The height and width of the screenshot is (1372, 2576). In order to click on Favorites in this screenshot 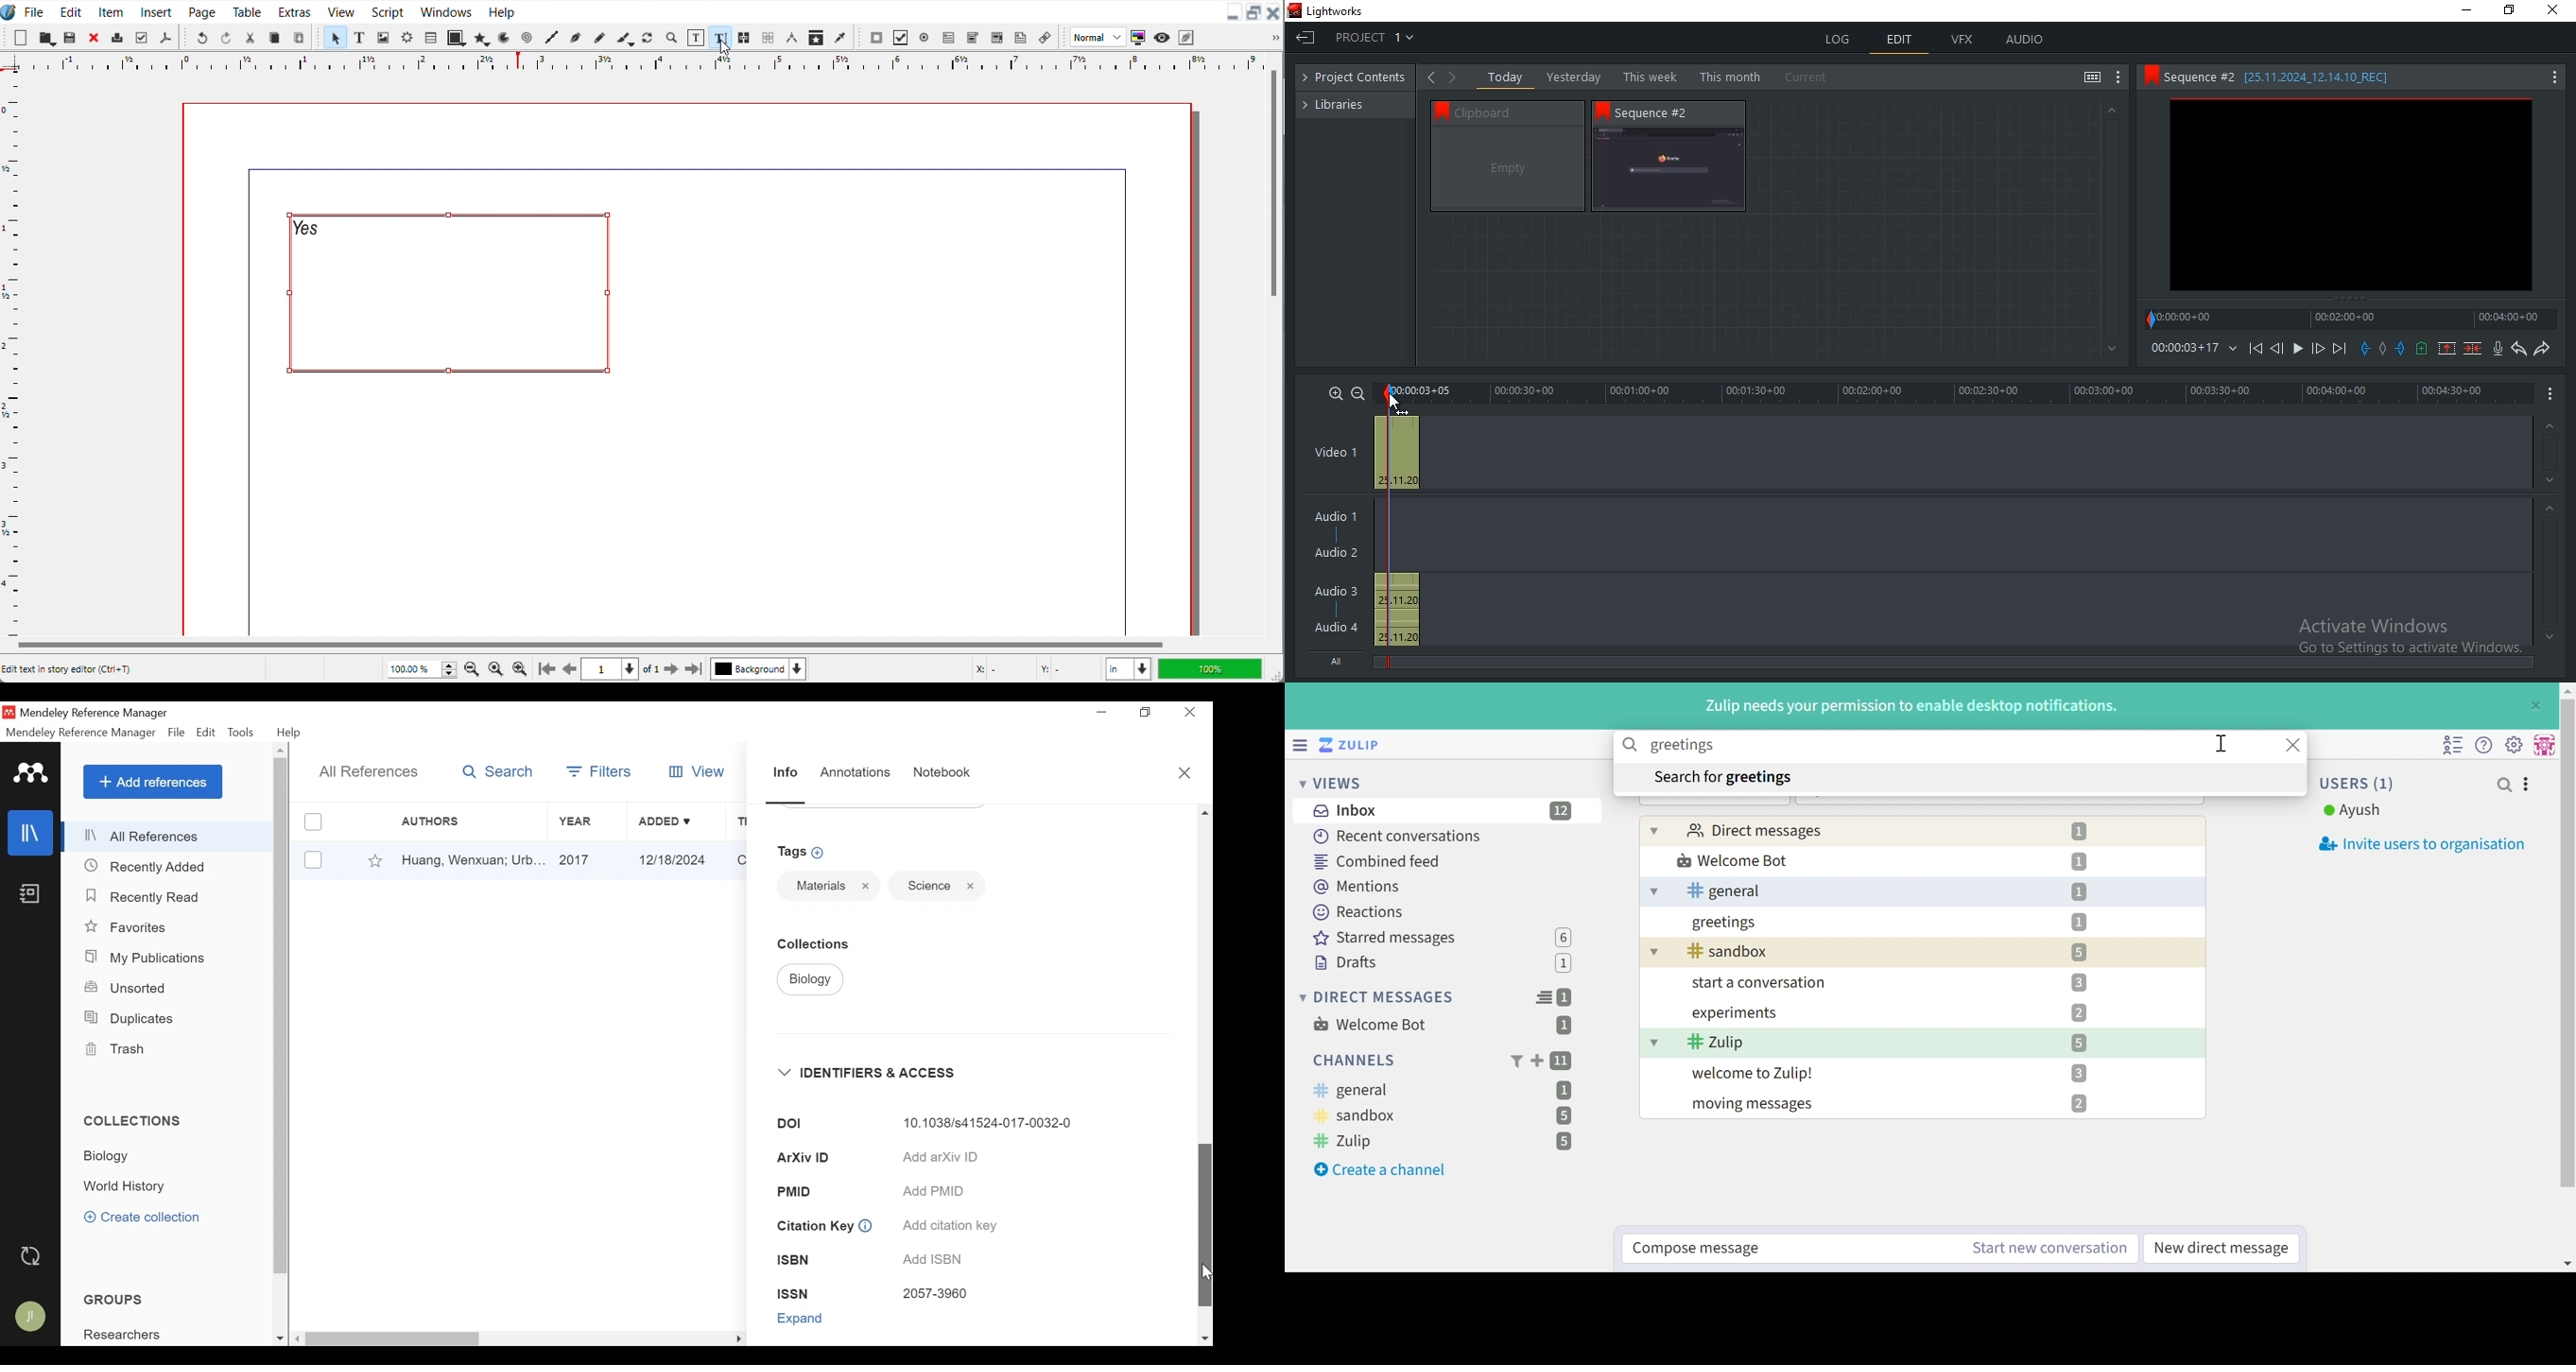, I will do `click(376, 859)`.